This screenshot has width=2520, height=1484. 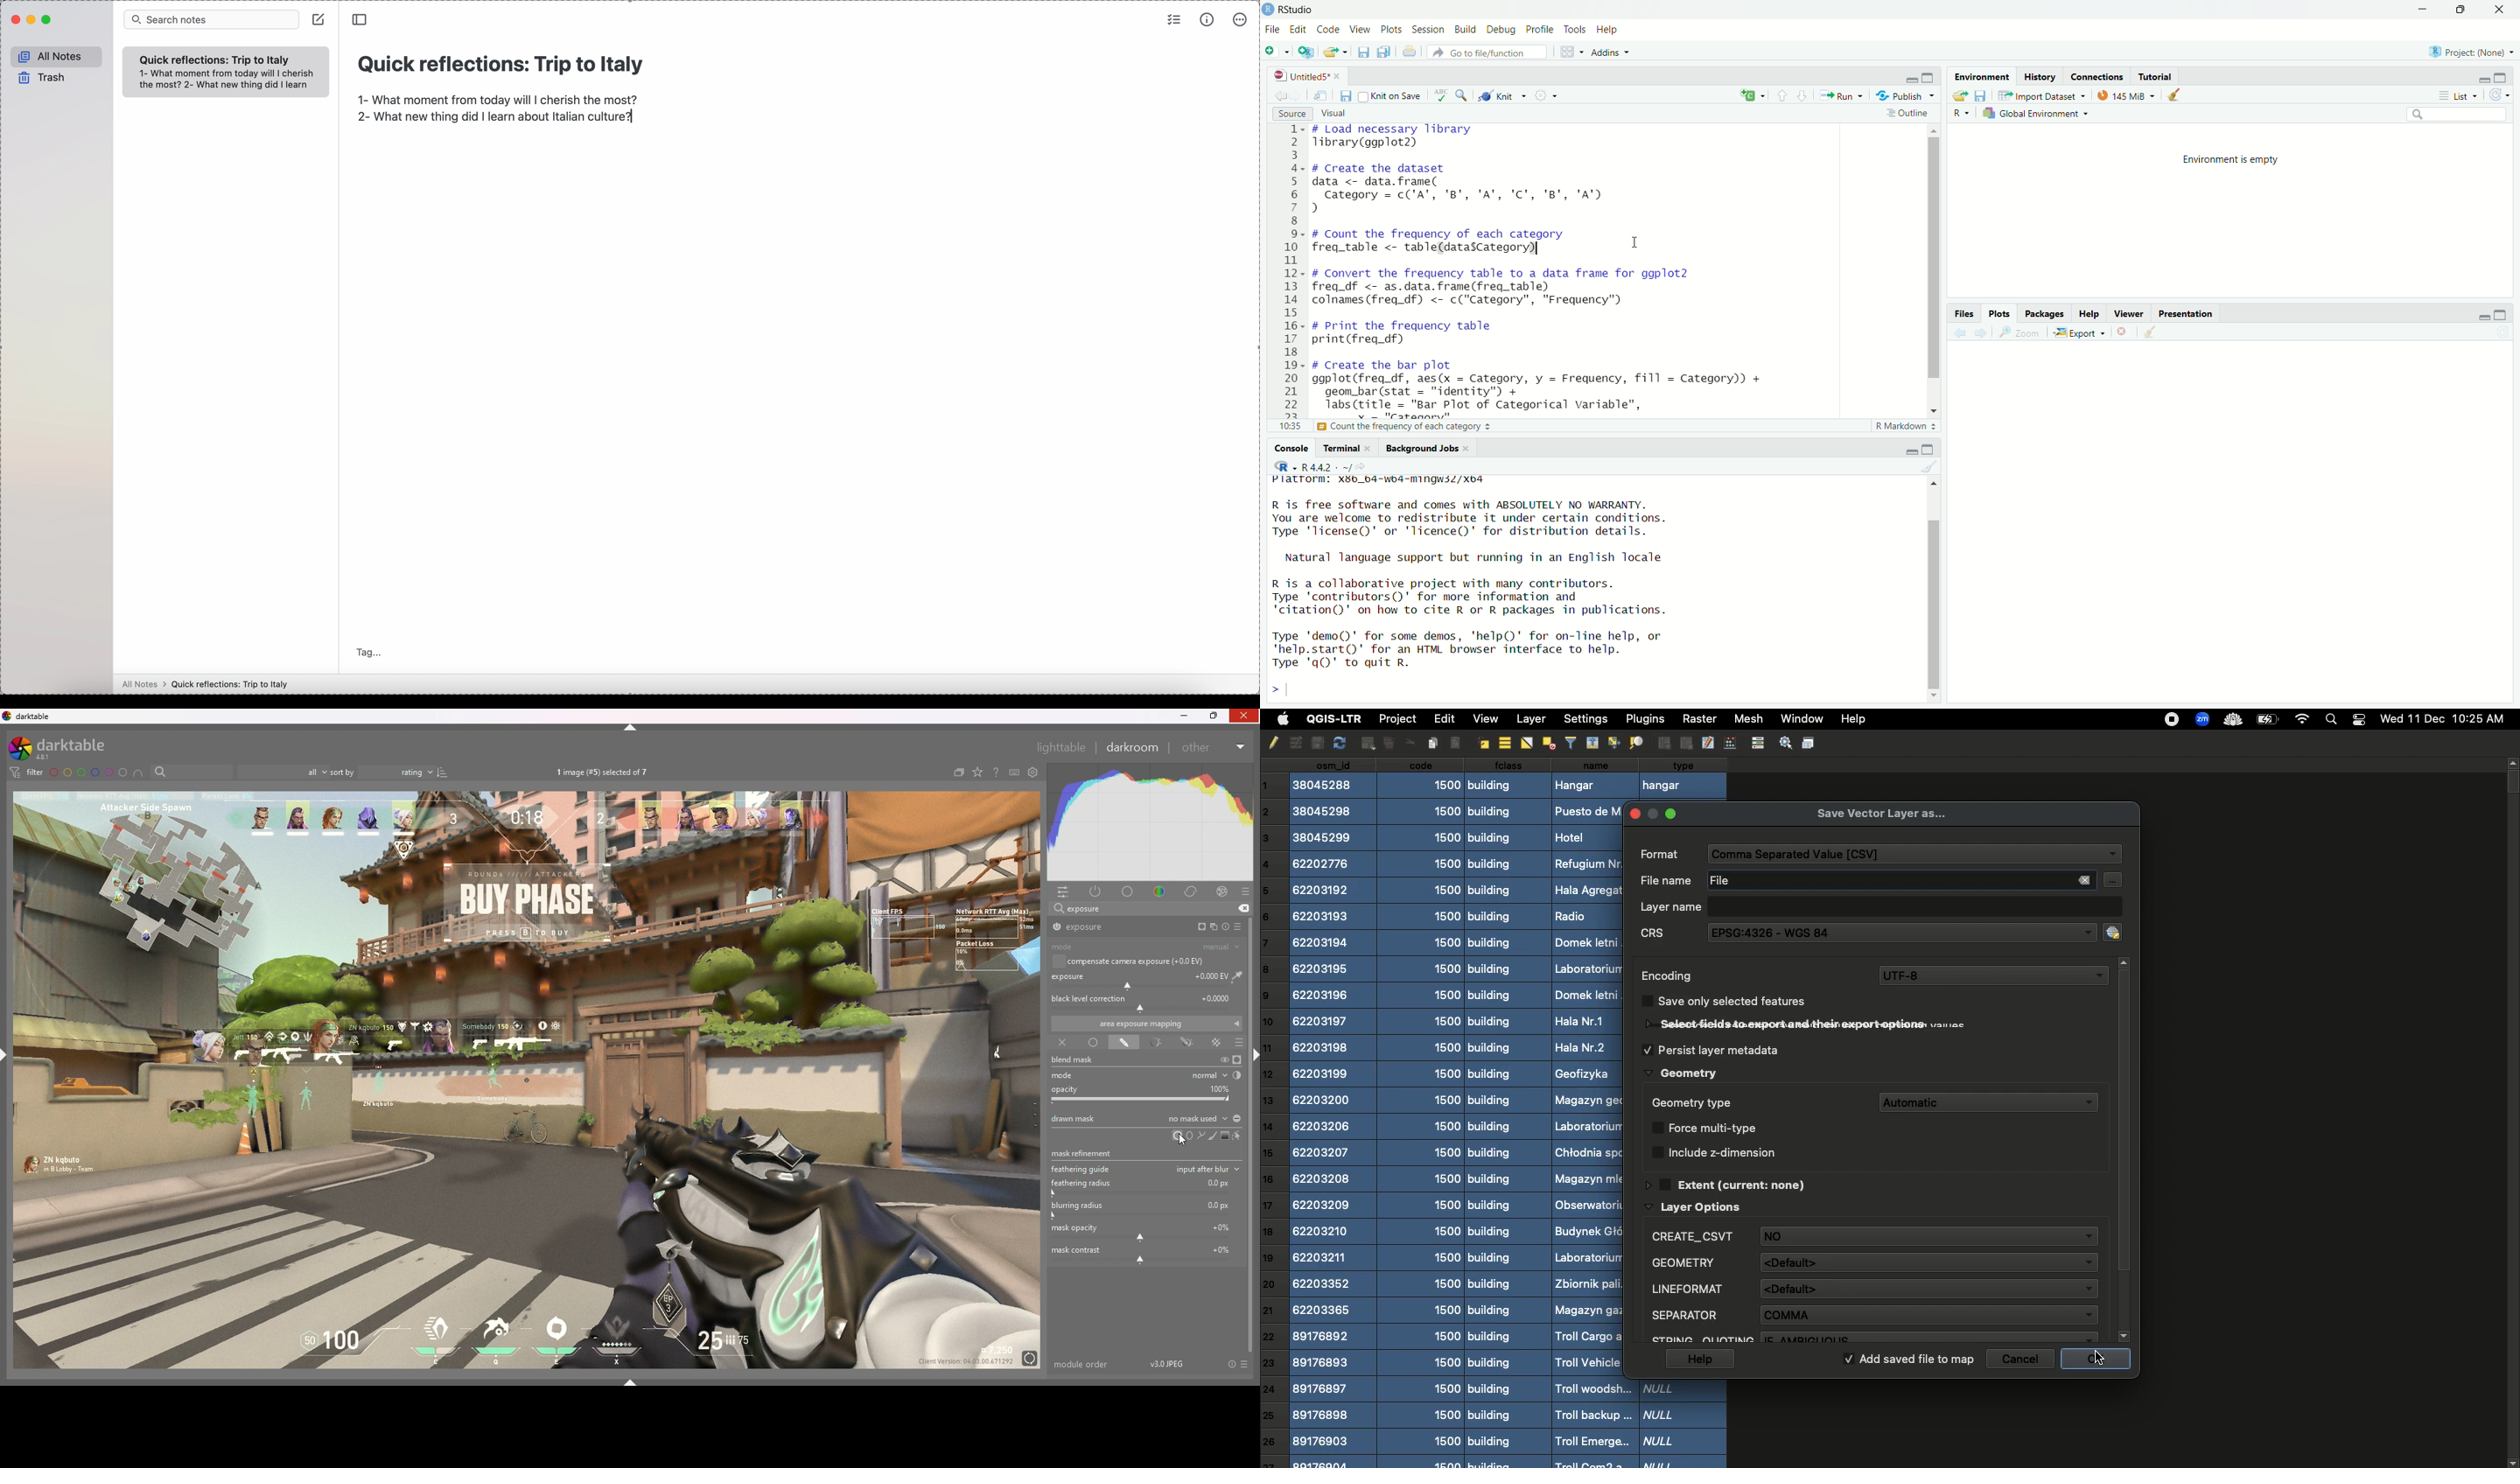 What do you see at coordinates (2042, 77) in the screenshot?
I see `history` at bounding box center [2042, 77].